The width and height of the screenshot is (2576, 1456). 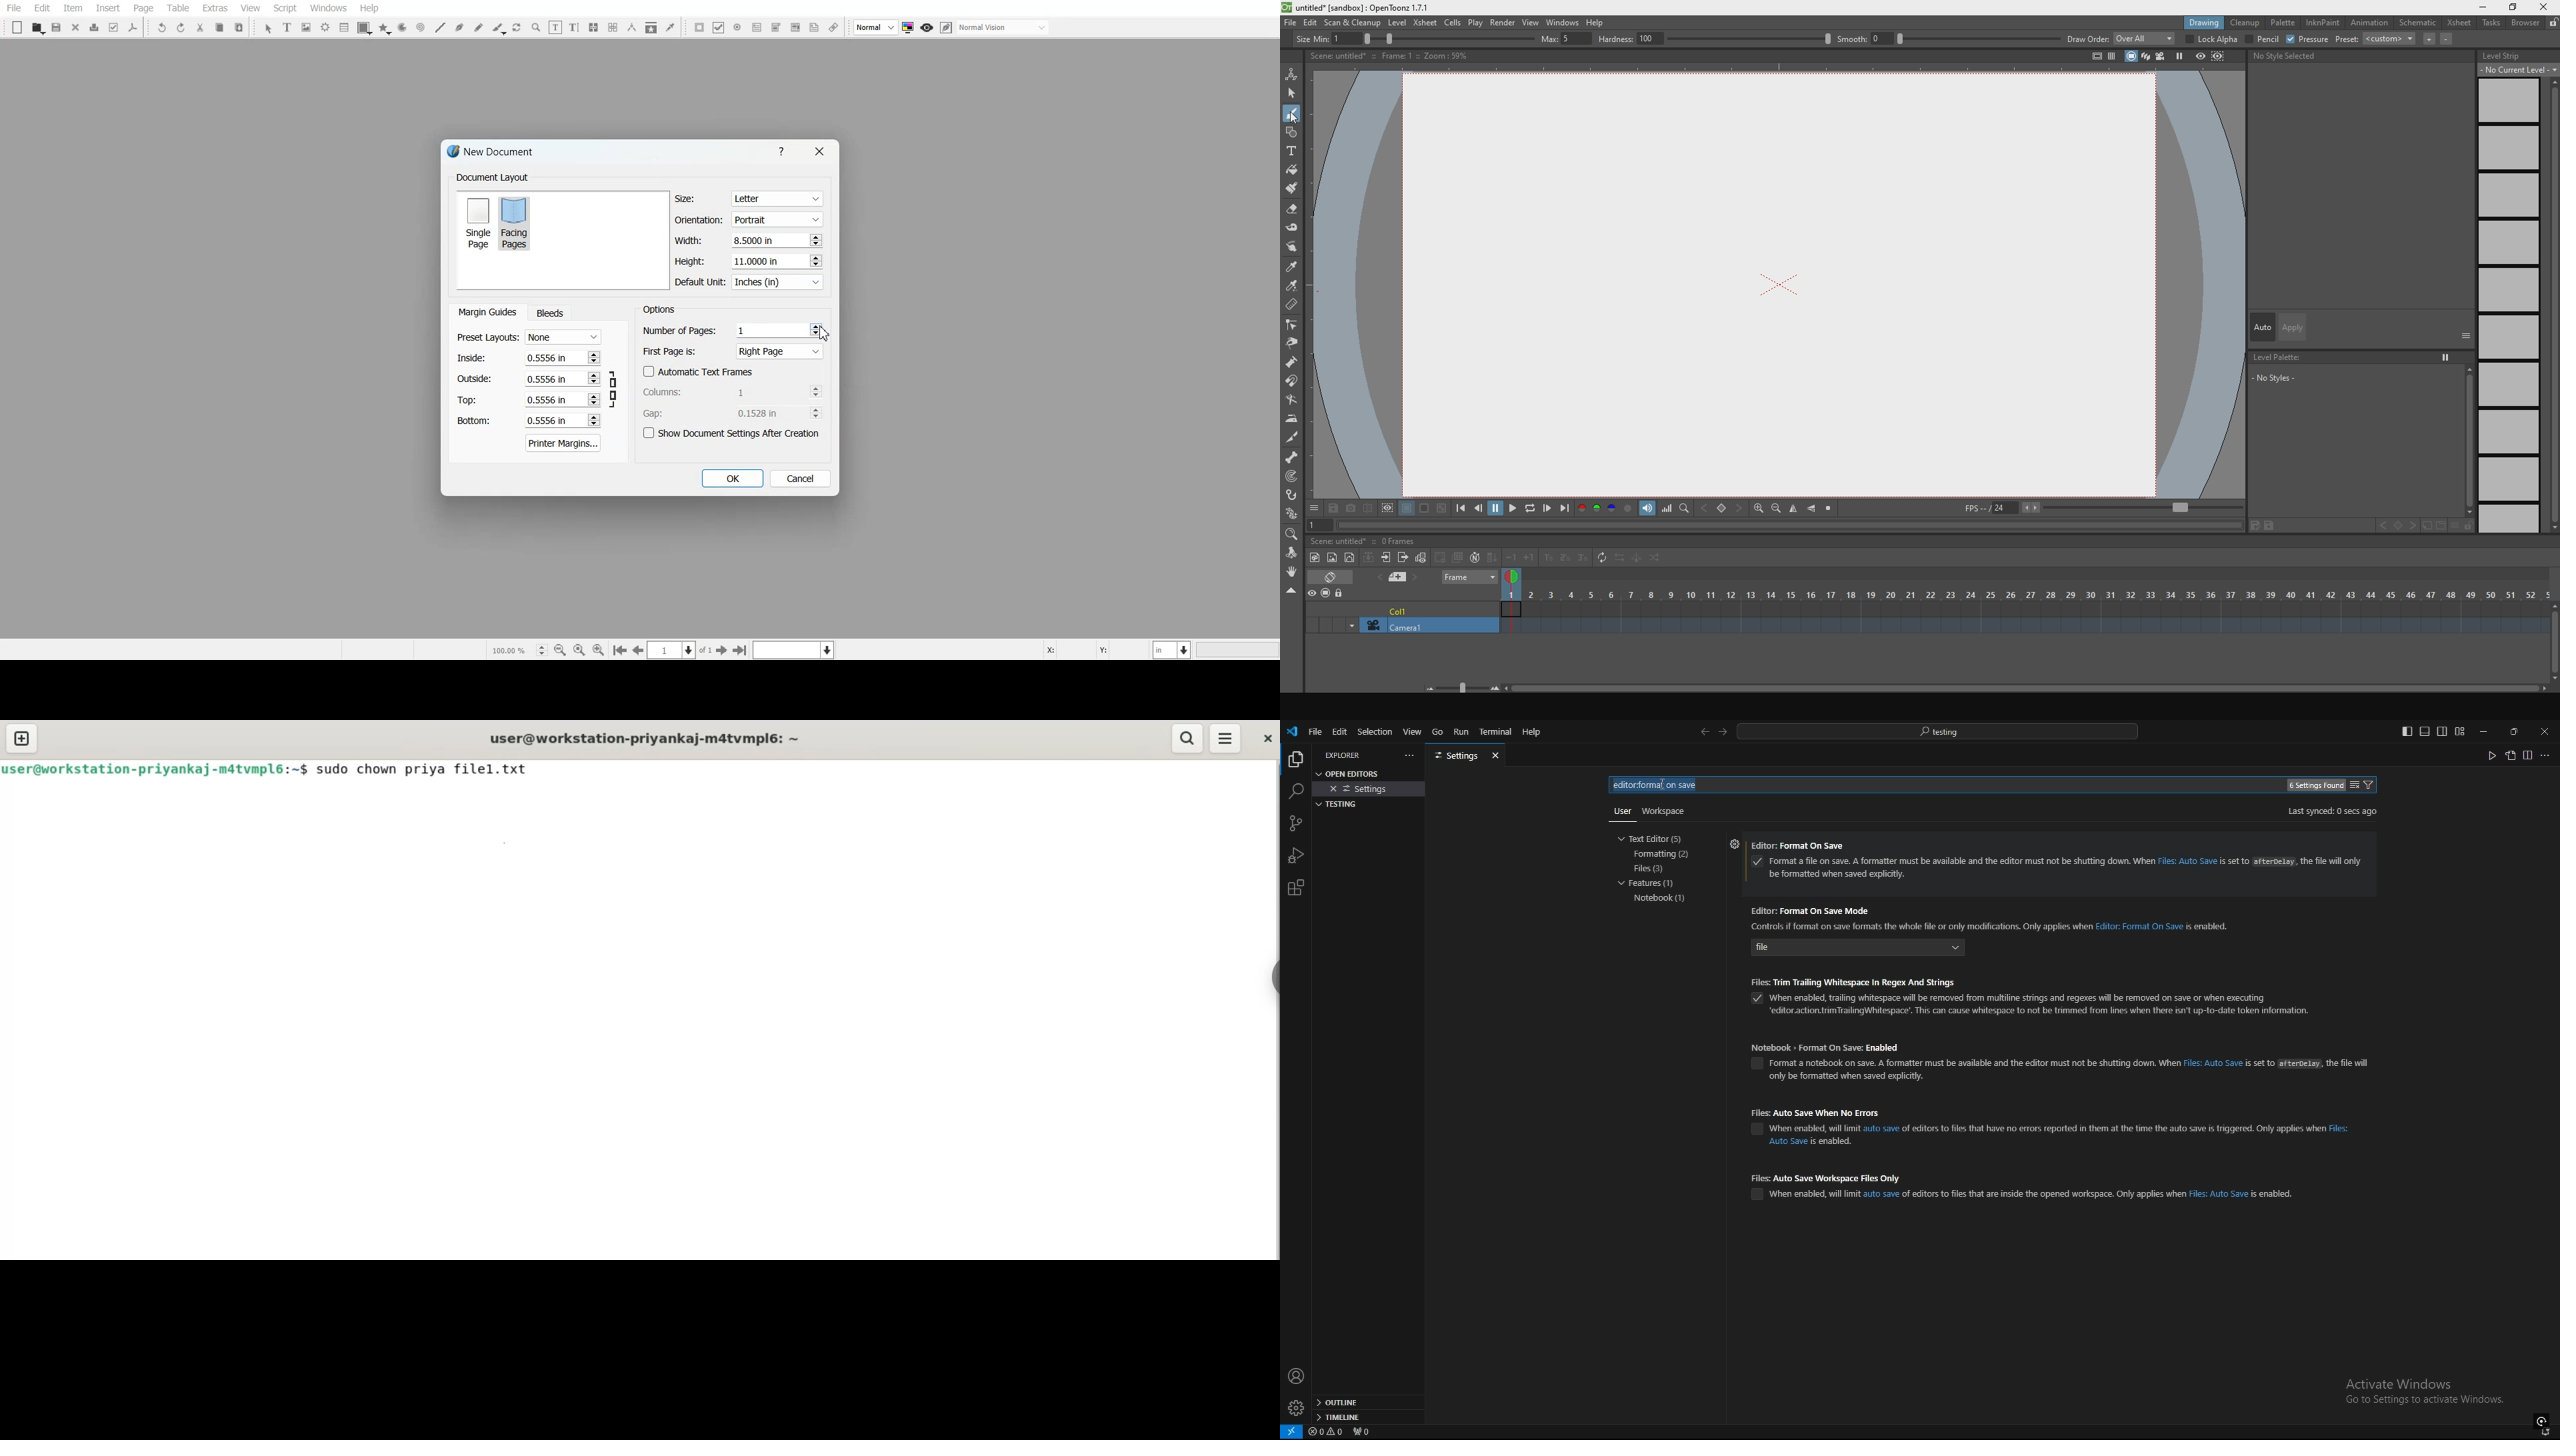 What do you see at coordinates (599, 649) in the screenshot?
I see `Zoom In` at bounding box center [599, 649].